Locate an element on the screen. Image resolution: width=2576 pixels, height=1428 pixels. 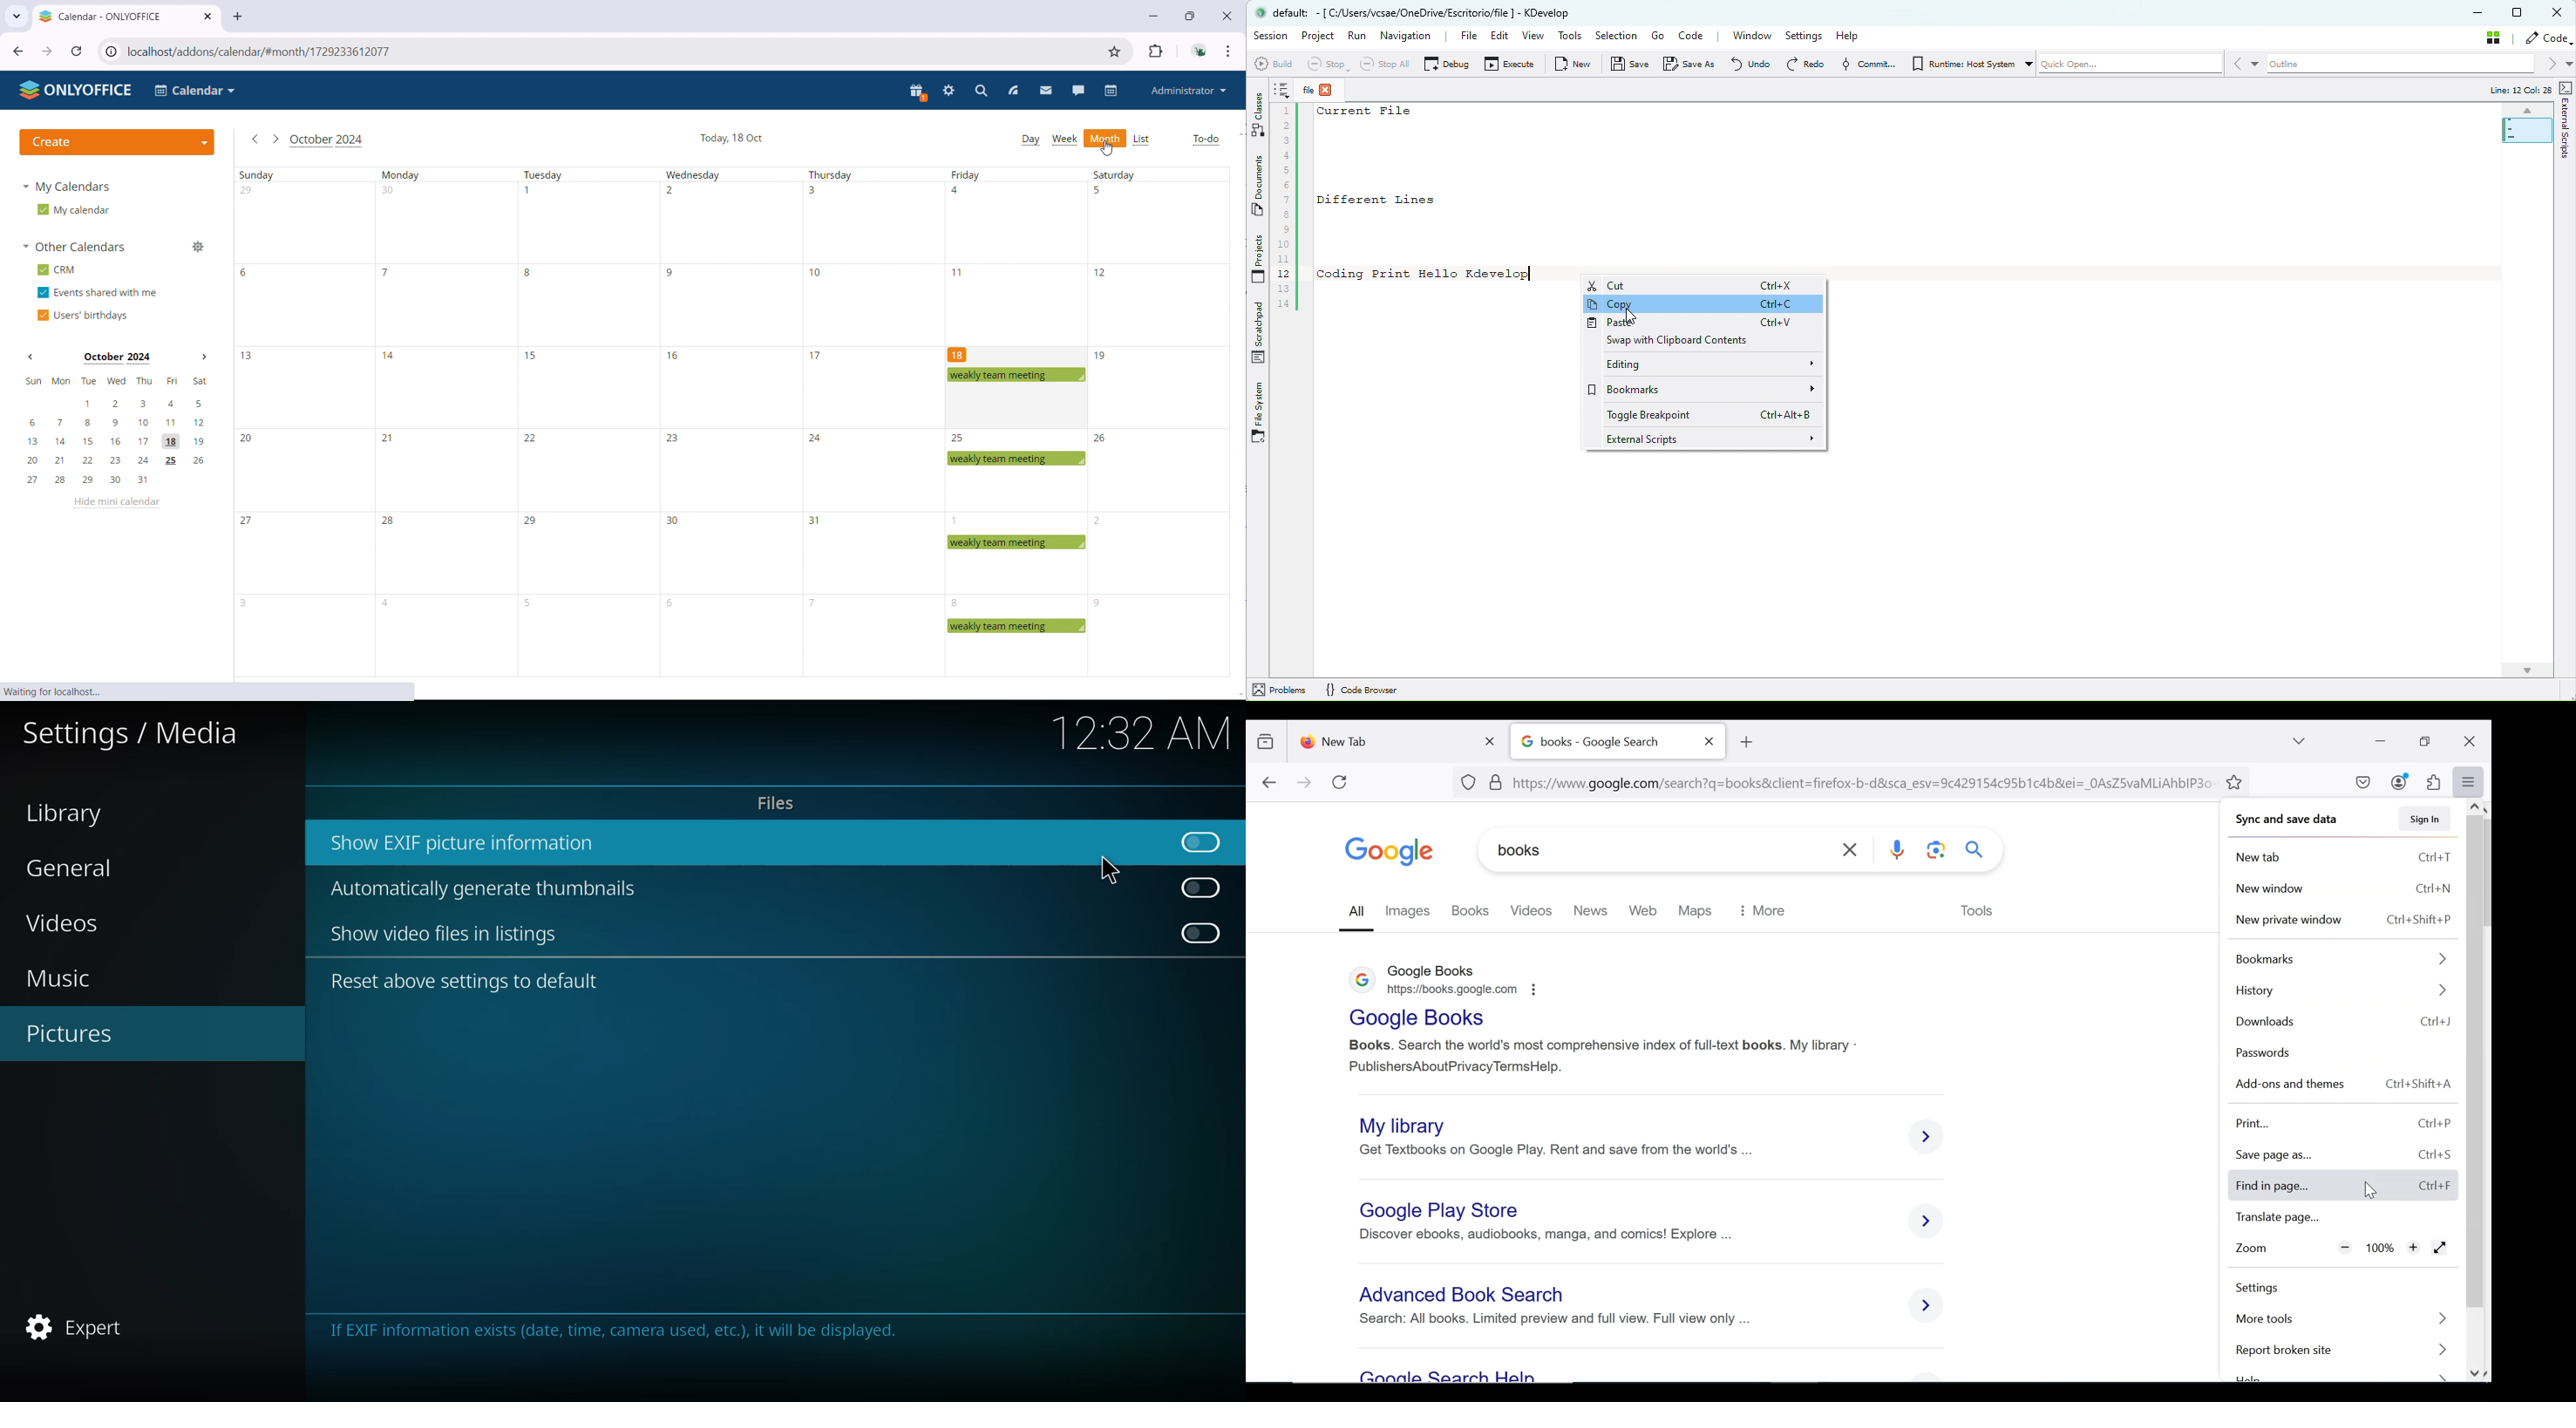
Advanced BooK search is located at coordinates (1465, 1296).